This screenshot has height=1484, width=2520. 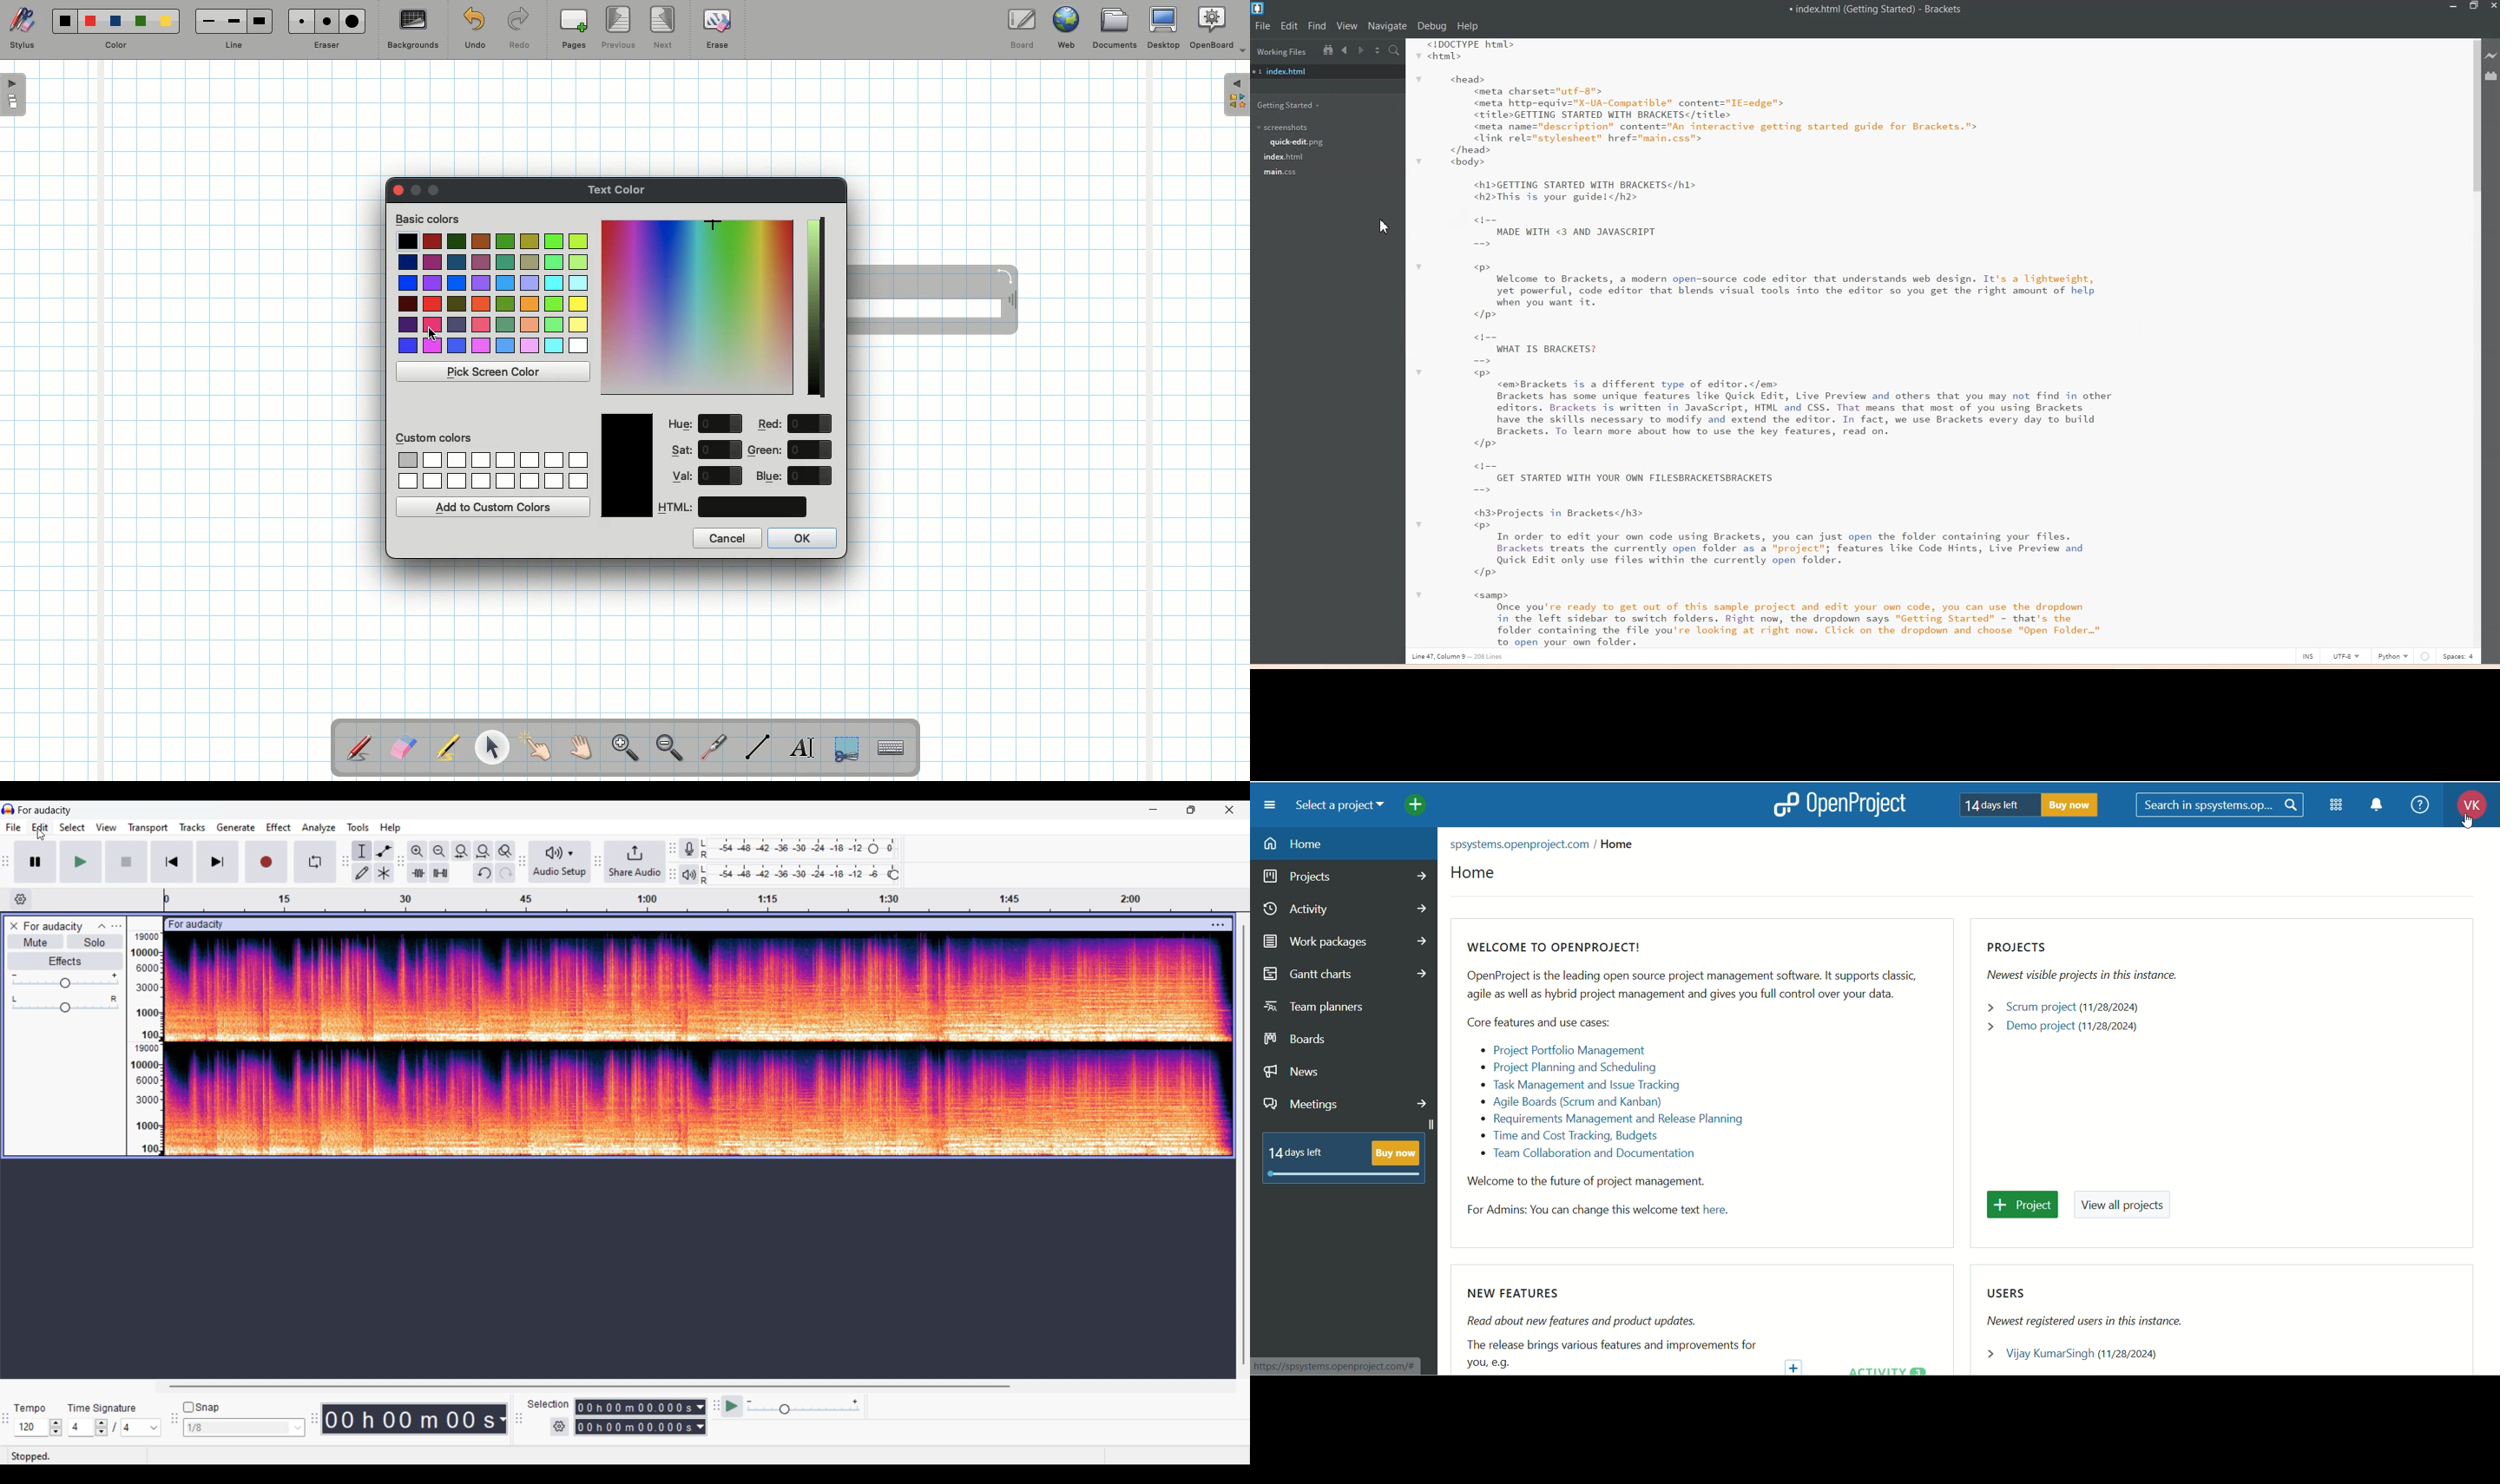 I want to click on Screenshots, so click(x=1283, y=127).